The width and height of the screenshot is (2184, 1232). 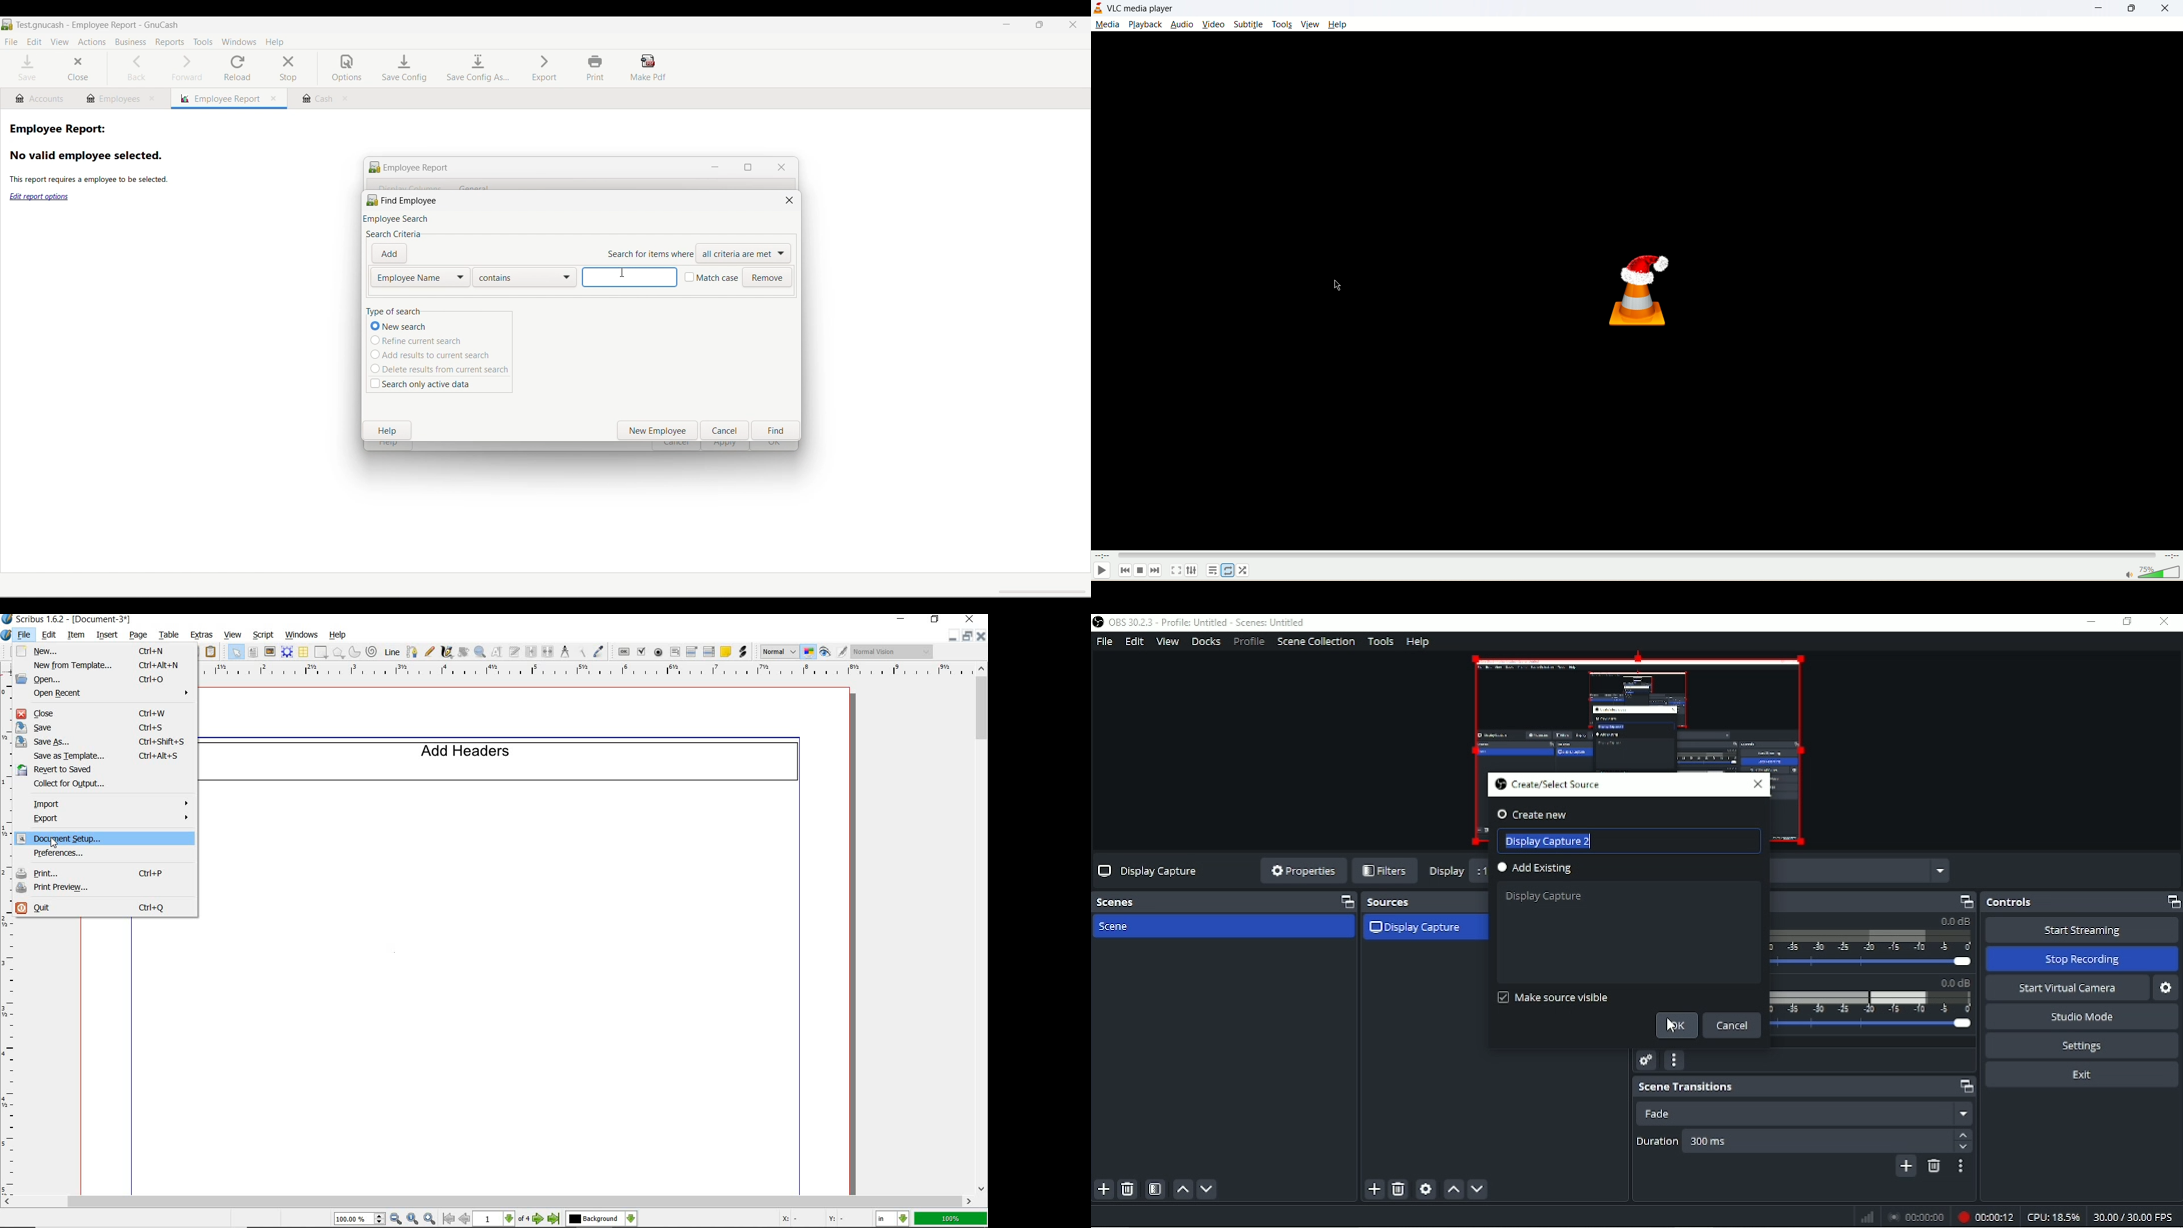 I want to click on edit contents of frame, so click(x=497, y=652).